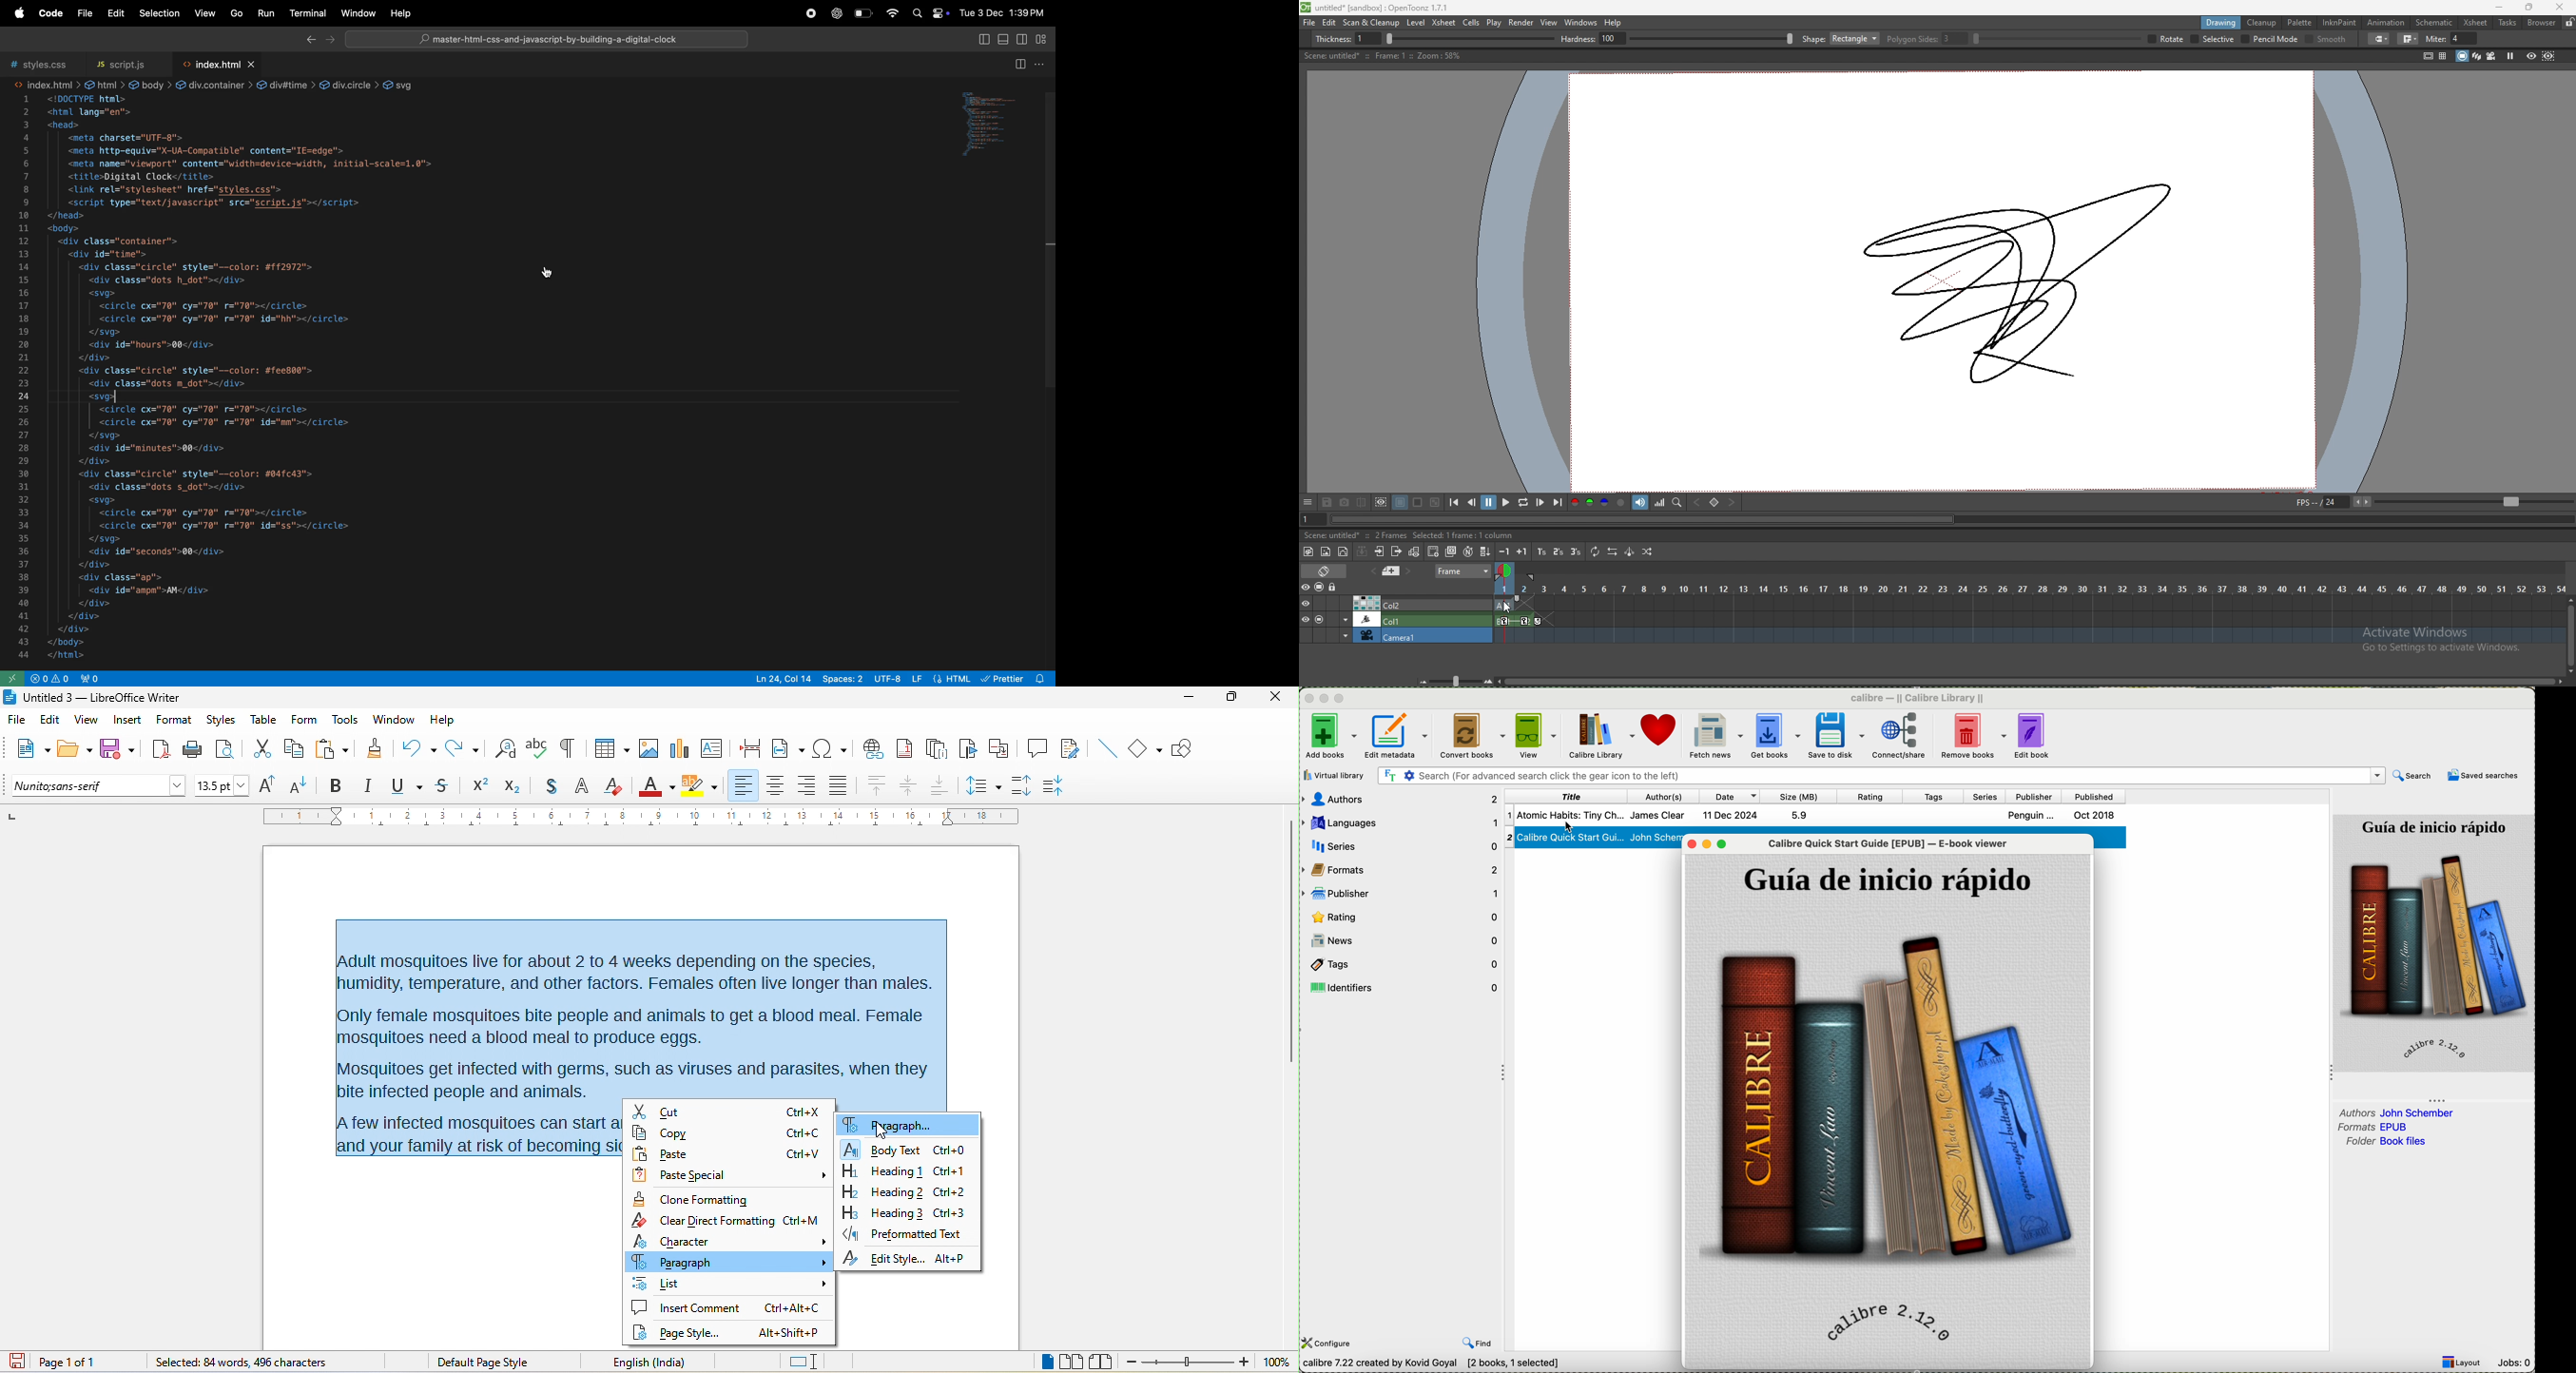  What do you see at coordinates (332, 749) in the screenshot?
I see `paste` at bounding box center [332, 749].